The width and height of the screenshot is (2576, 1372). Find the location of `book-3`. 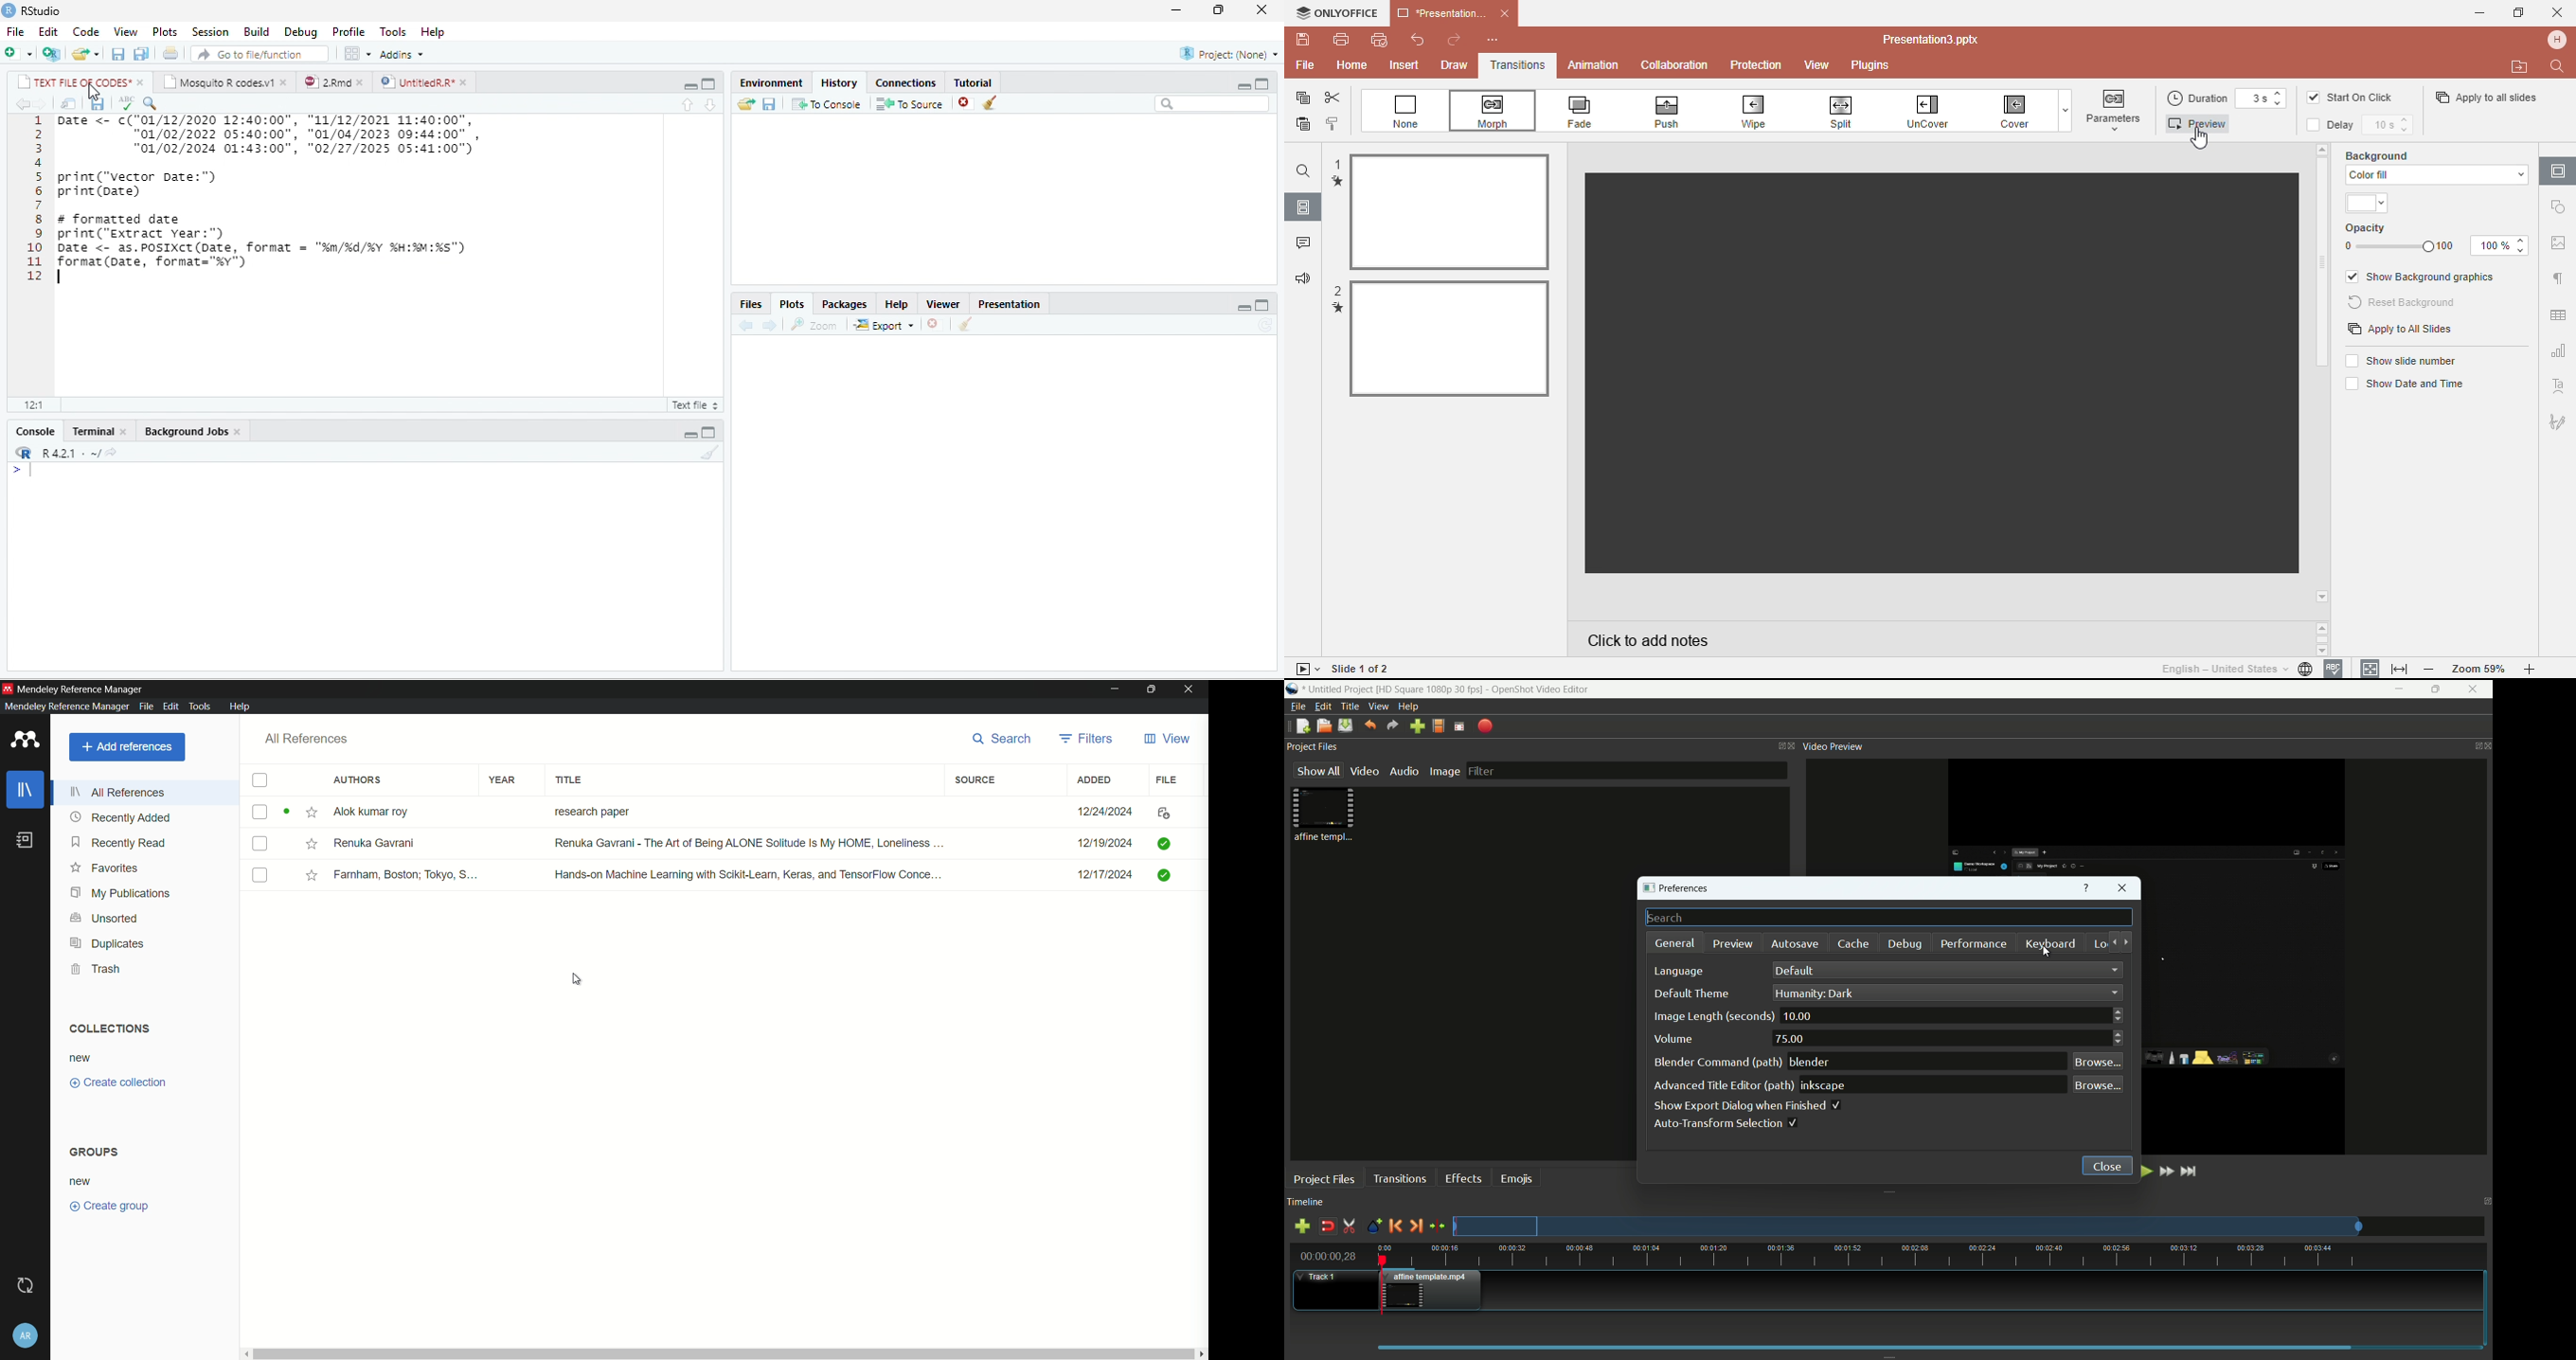

book-3 is located at coordinates (761, 875).